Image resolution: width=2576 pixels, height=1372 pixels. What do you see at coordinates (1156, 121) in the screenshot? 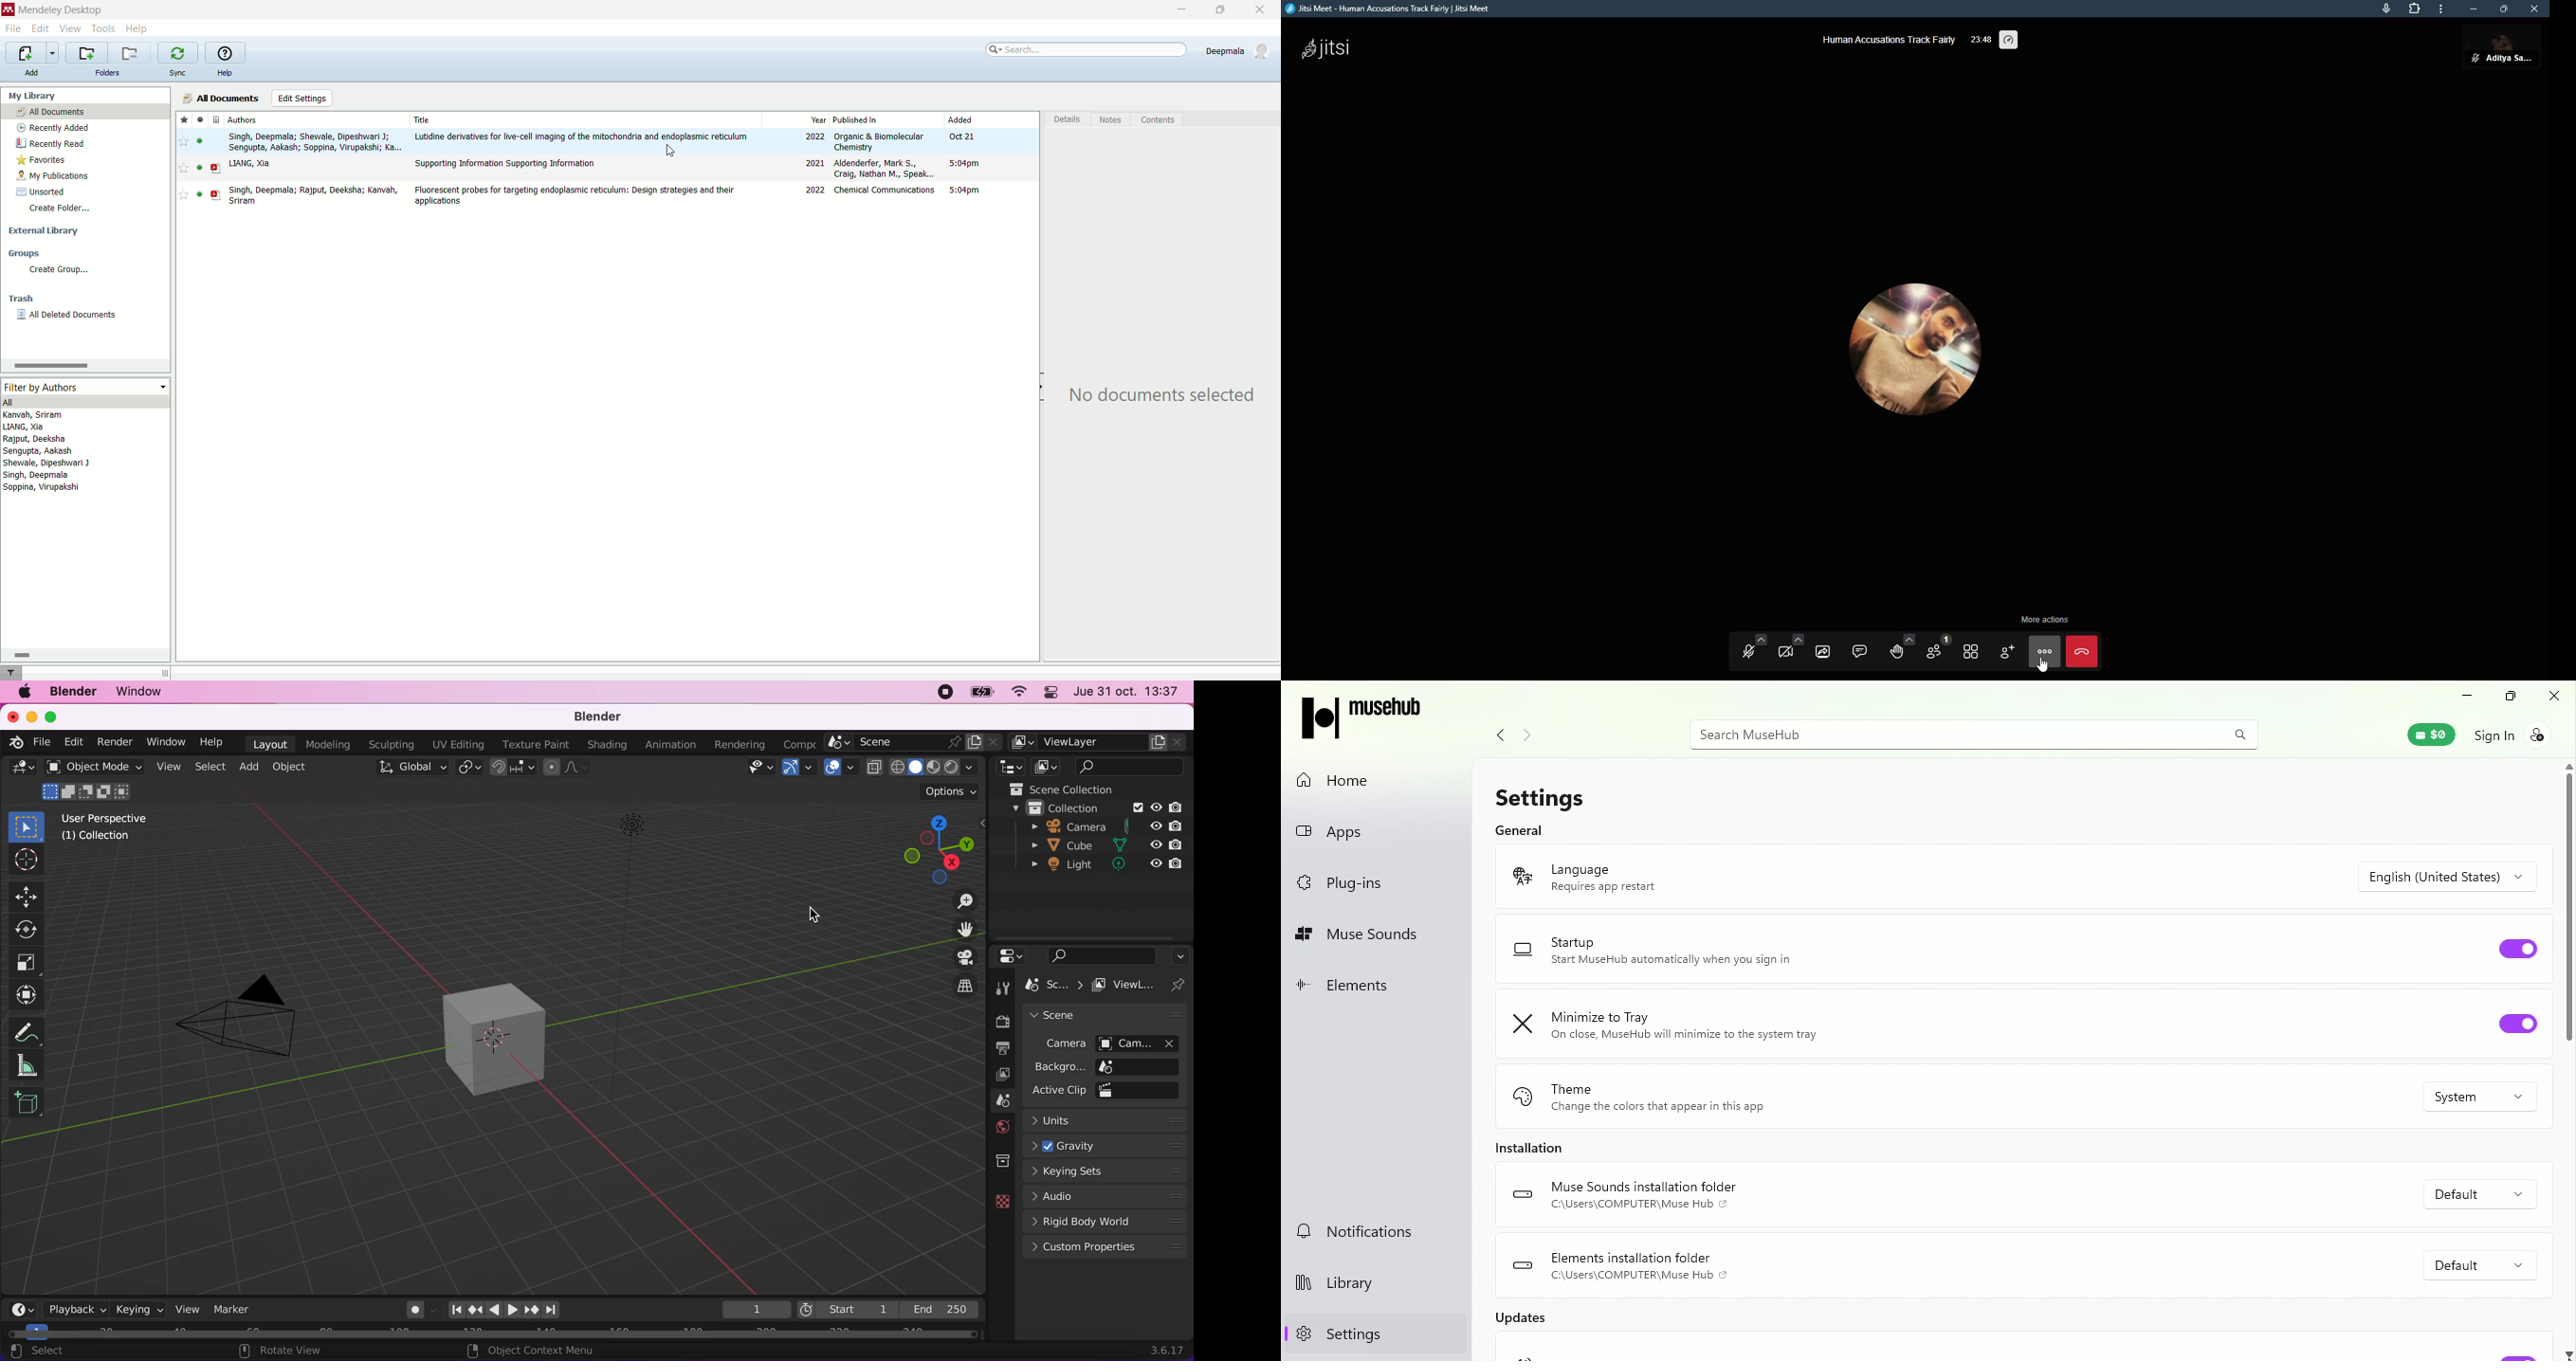
I see `content` at bounding box center [1156, 121].